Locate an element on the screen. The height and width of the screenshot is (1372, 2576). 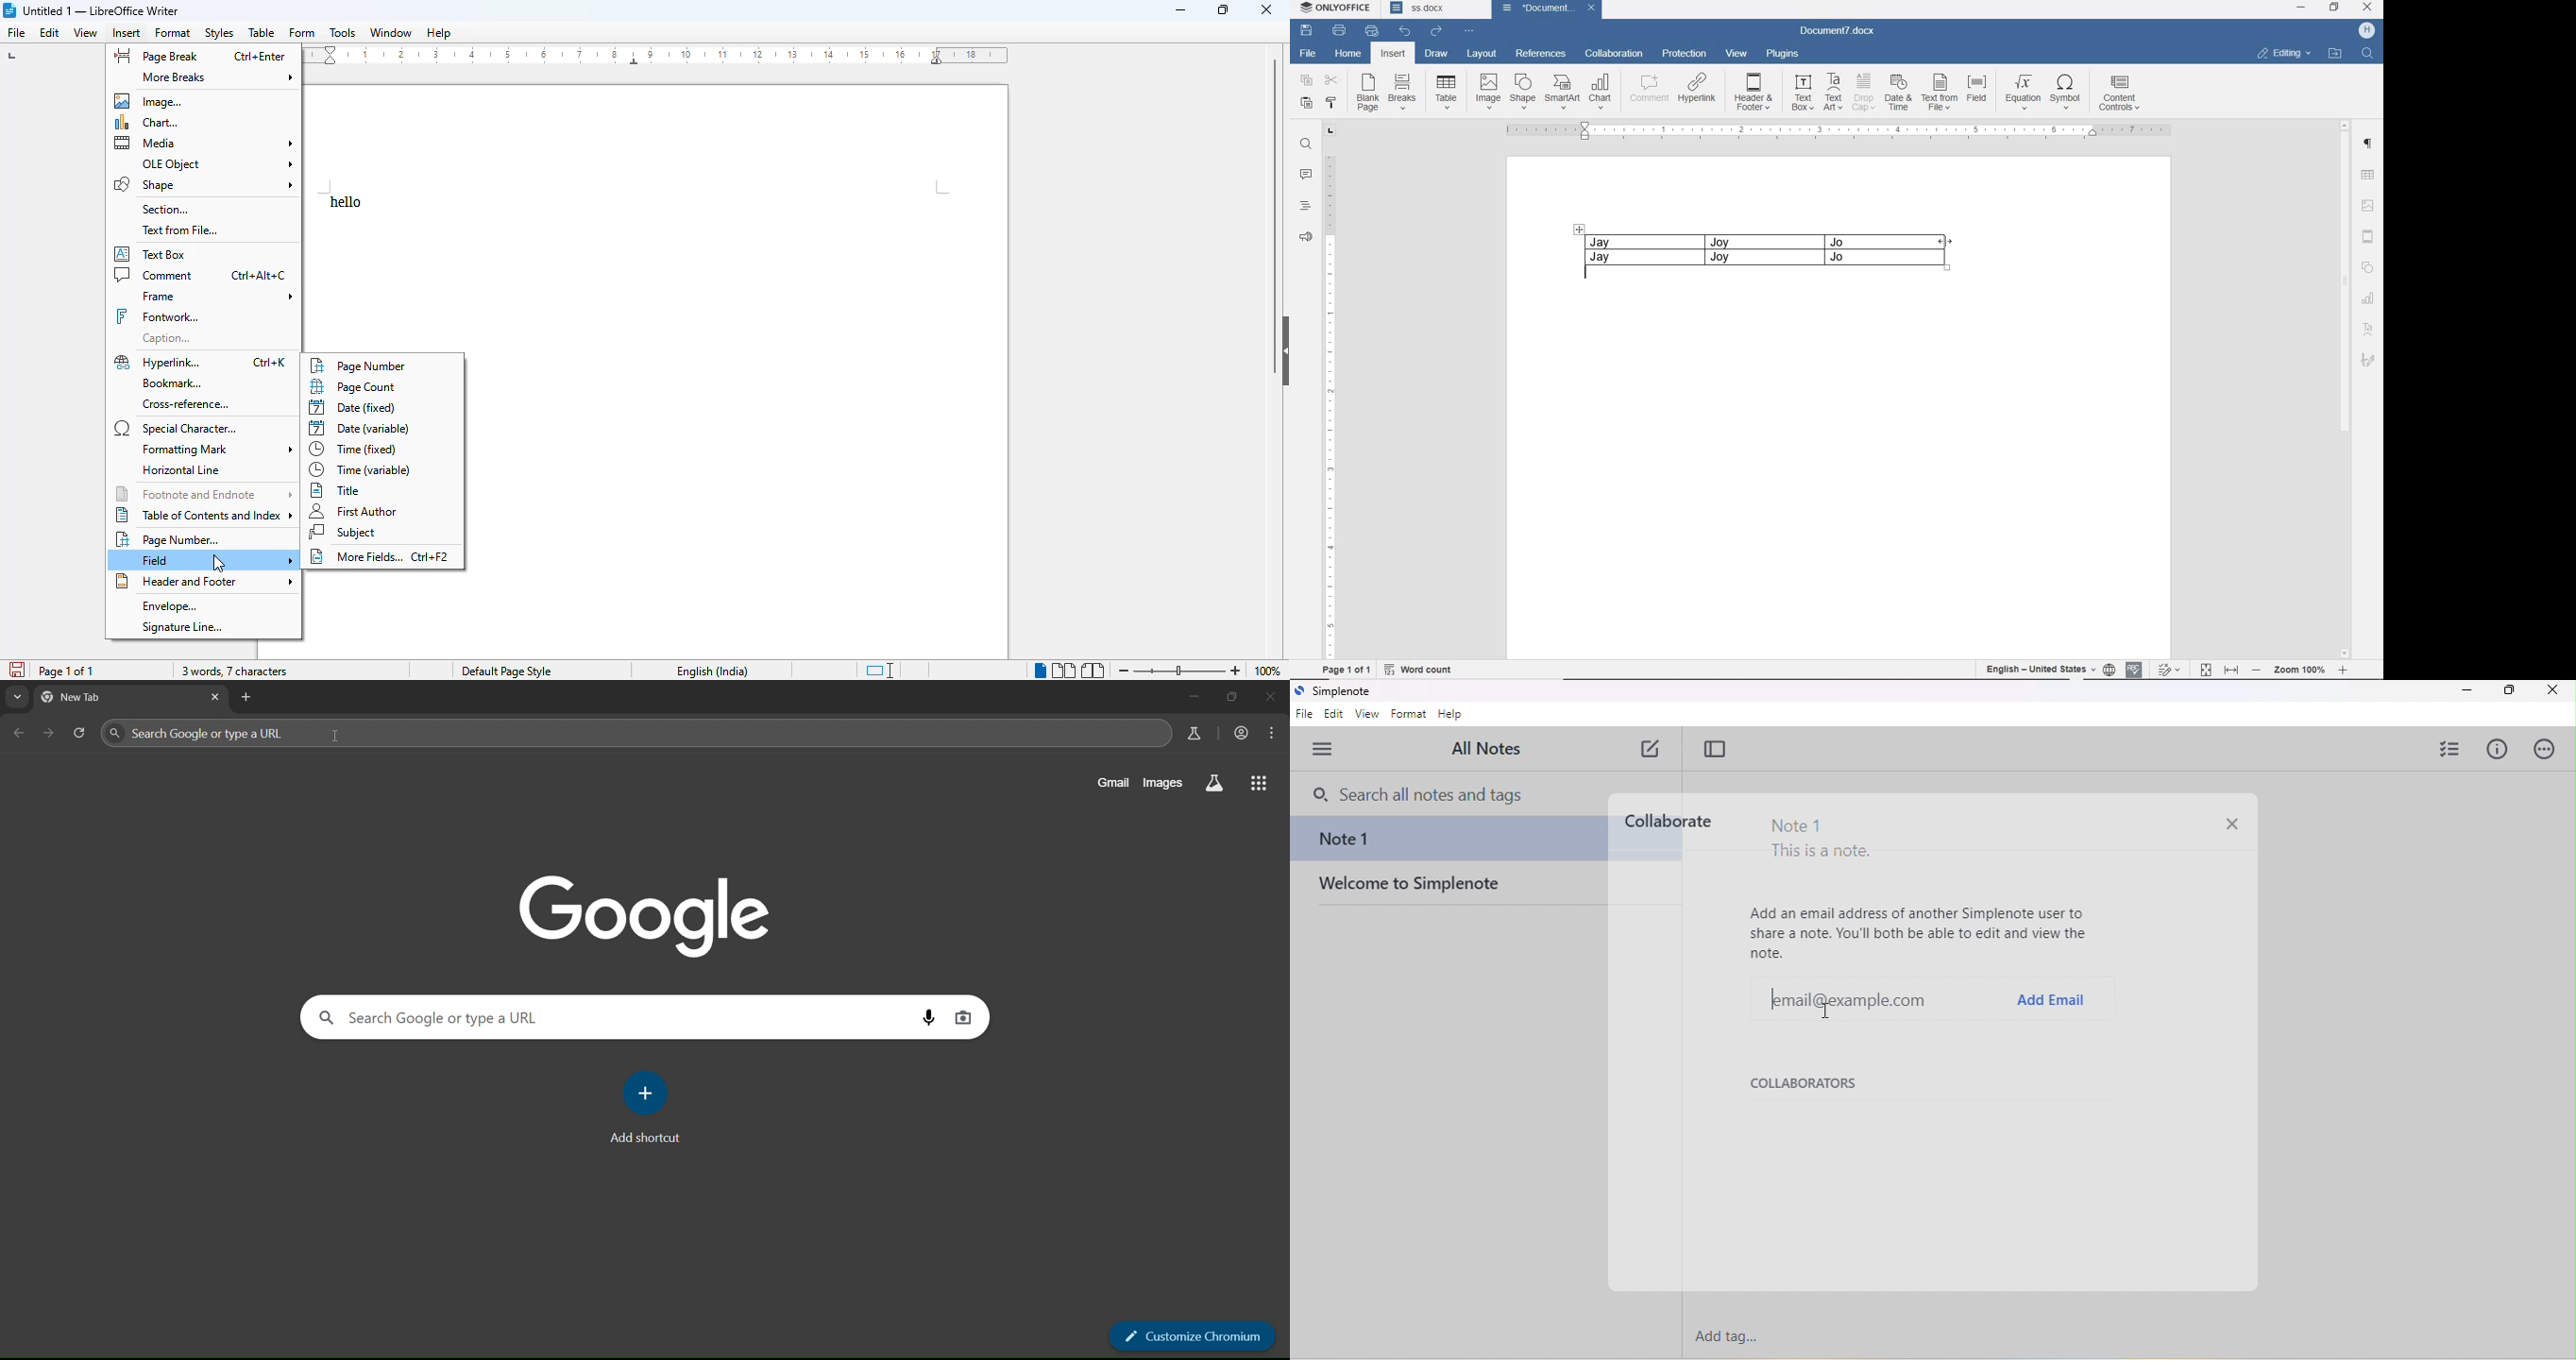
restore down is located at coordinates (1231, 697).